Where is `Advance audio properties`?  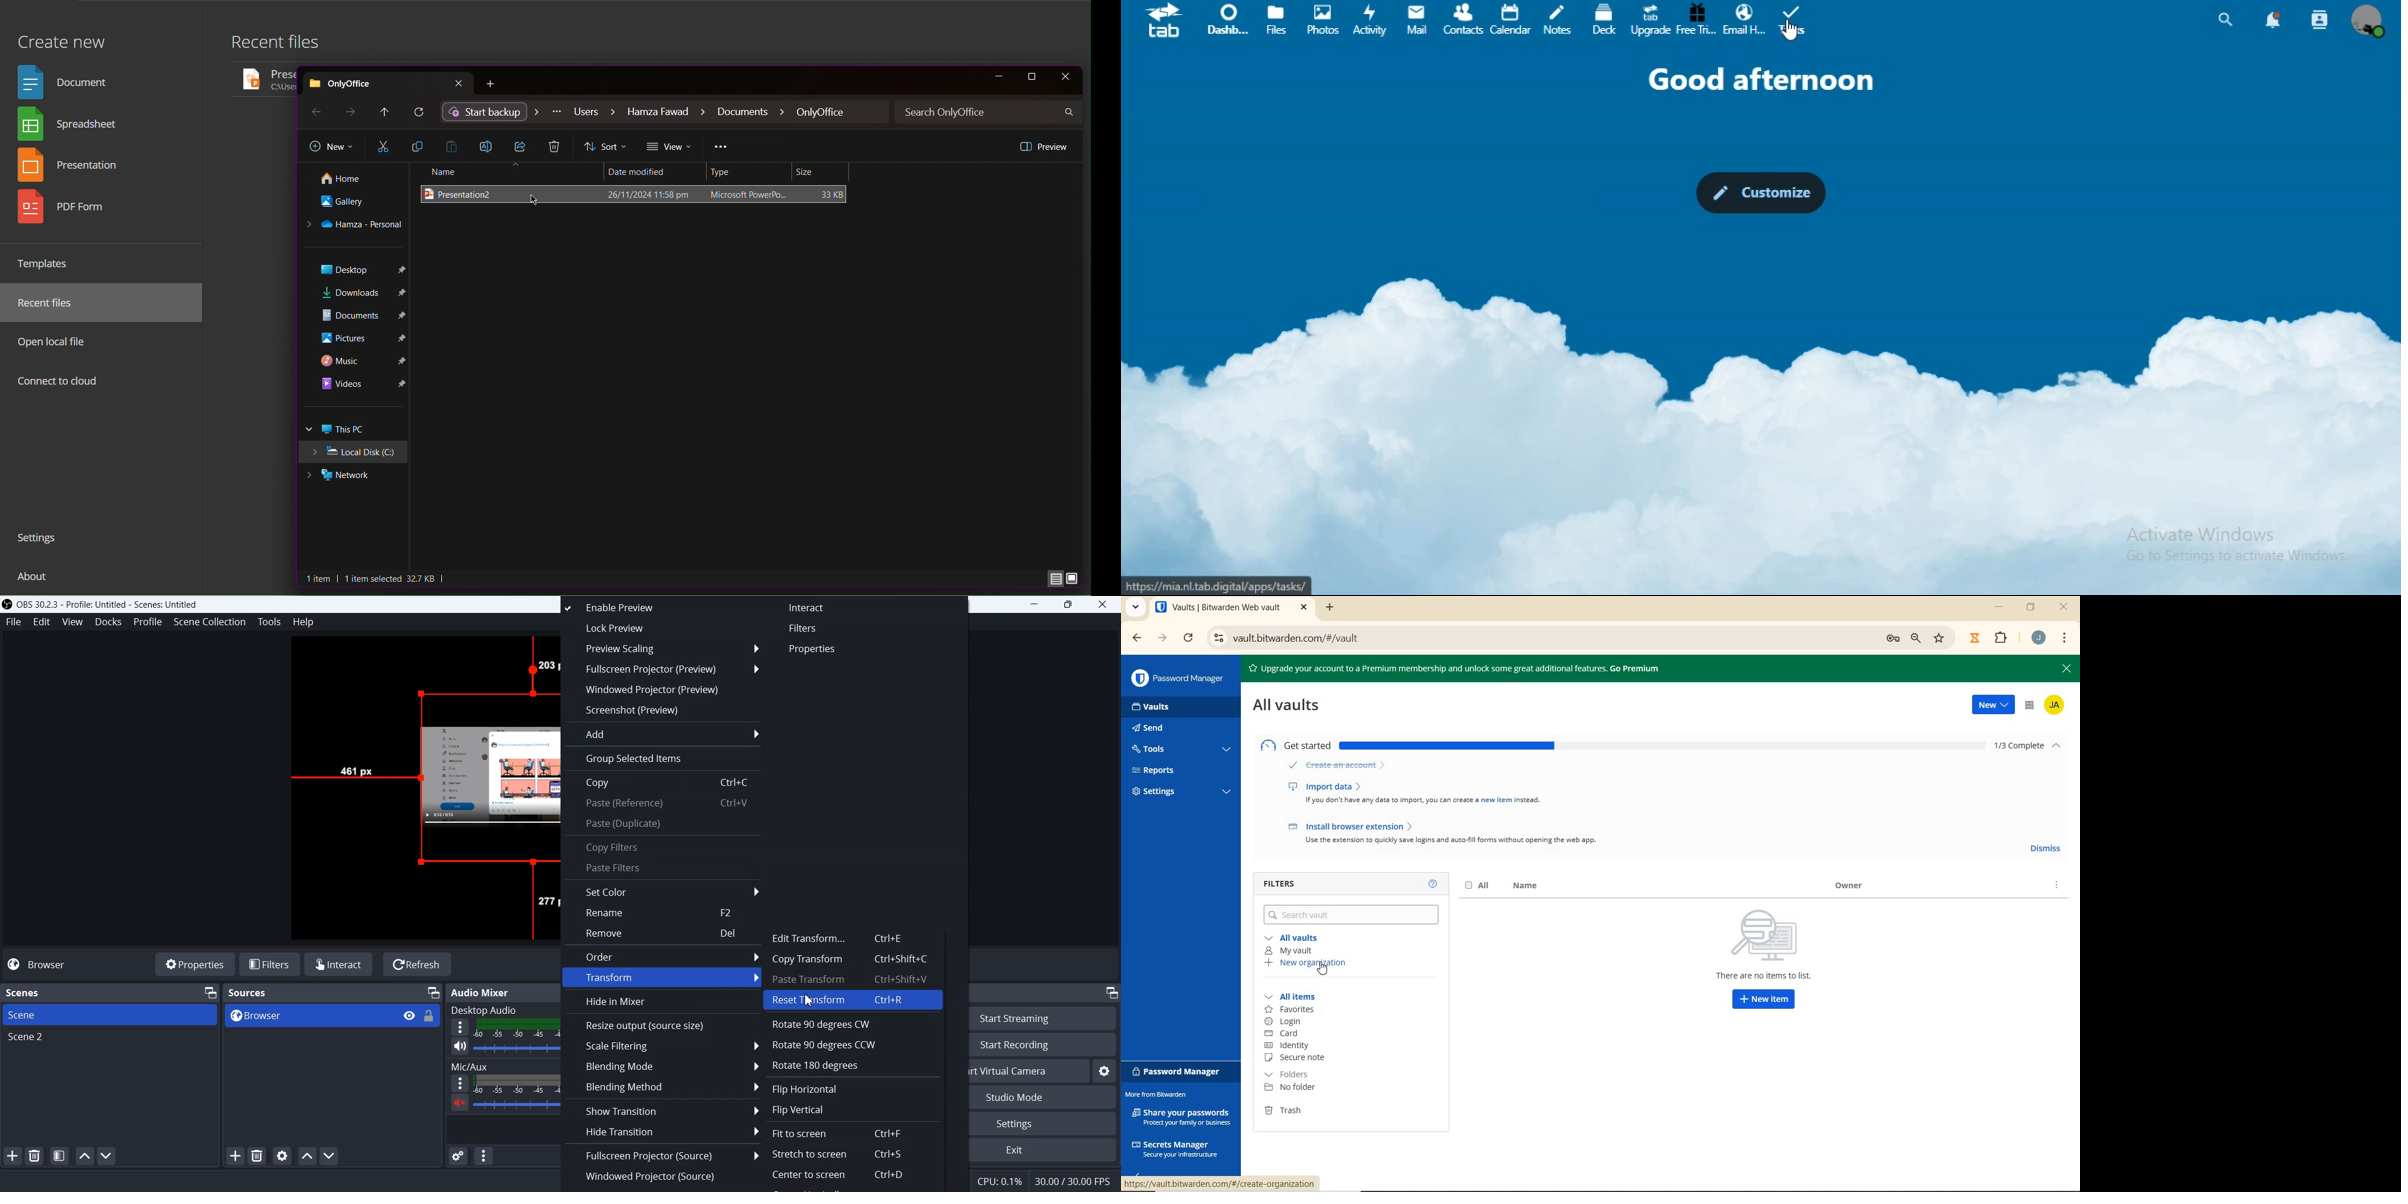 Advance audio properties is located at coordinates (459, 1156).